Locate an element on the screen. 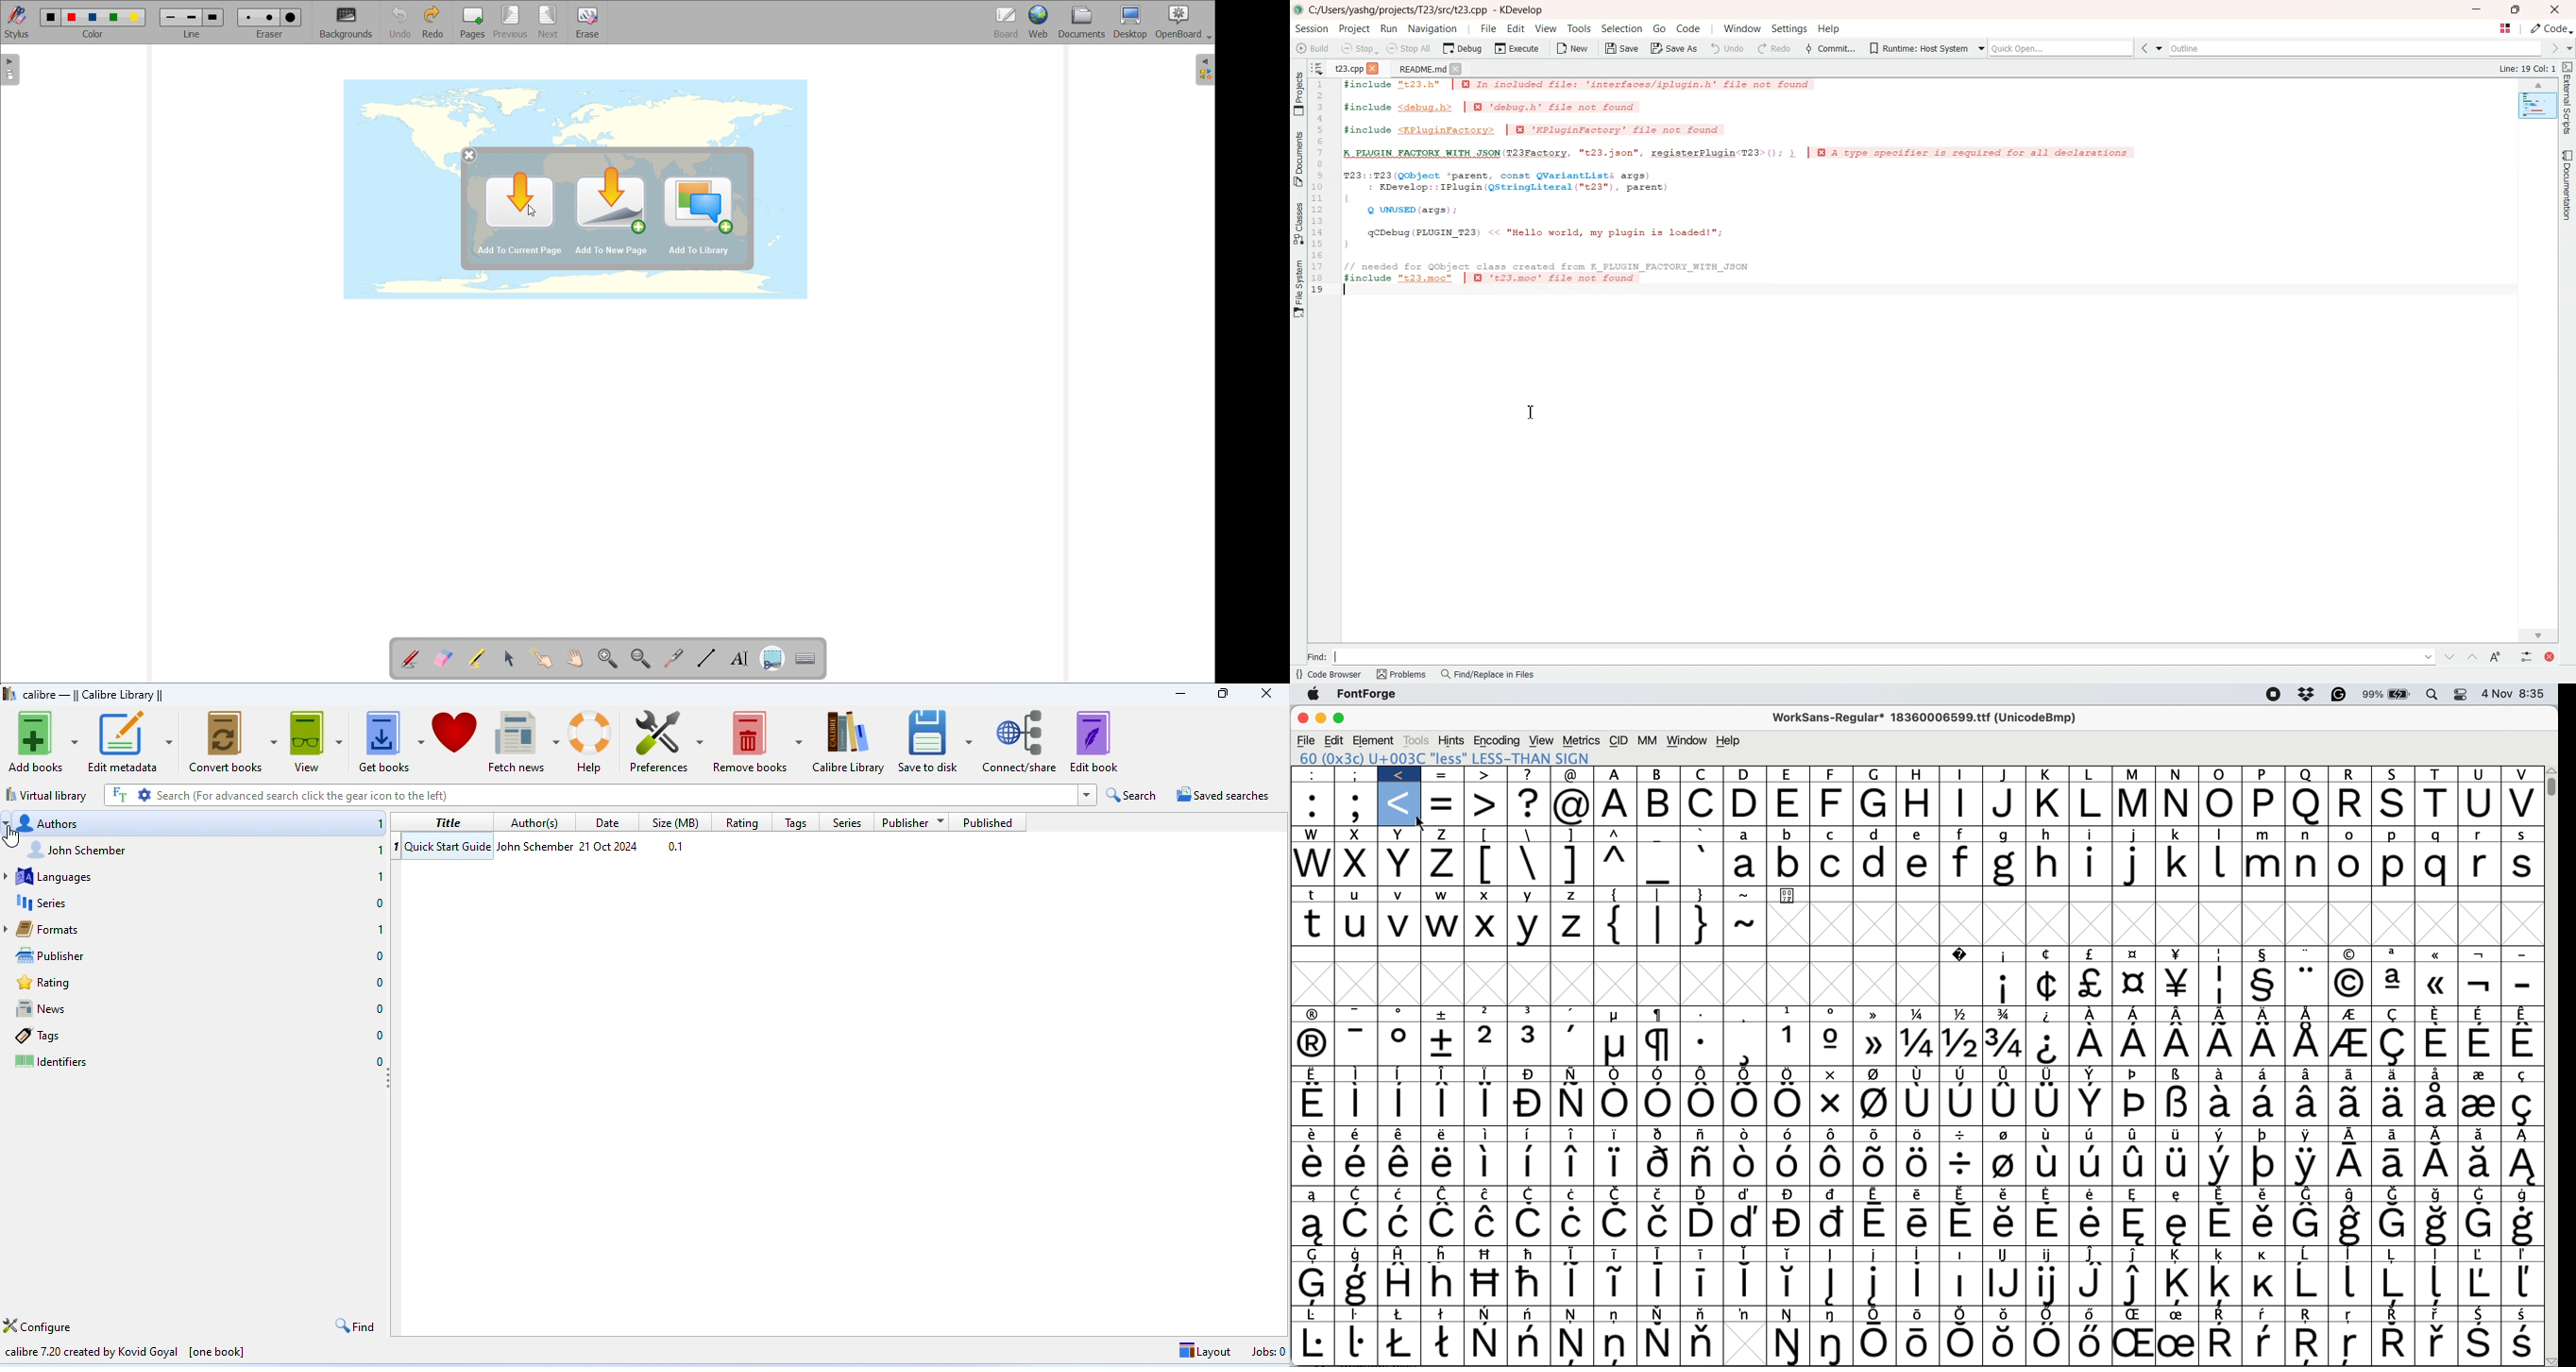 Image resolution: width=2576 pixels, height=1372 pixels. Redo is located at coordinates (1773, 48).